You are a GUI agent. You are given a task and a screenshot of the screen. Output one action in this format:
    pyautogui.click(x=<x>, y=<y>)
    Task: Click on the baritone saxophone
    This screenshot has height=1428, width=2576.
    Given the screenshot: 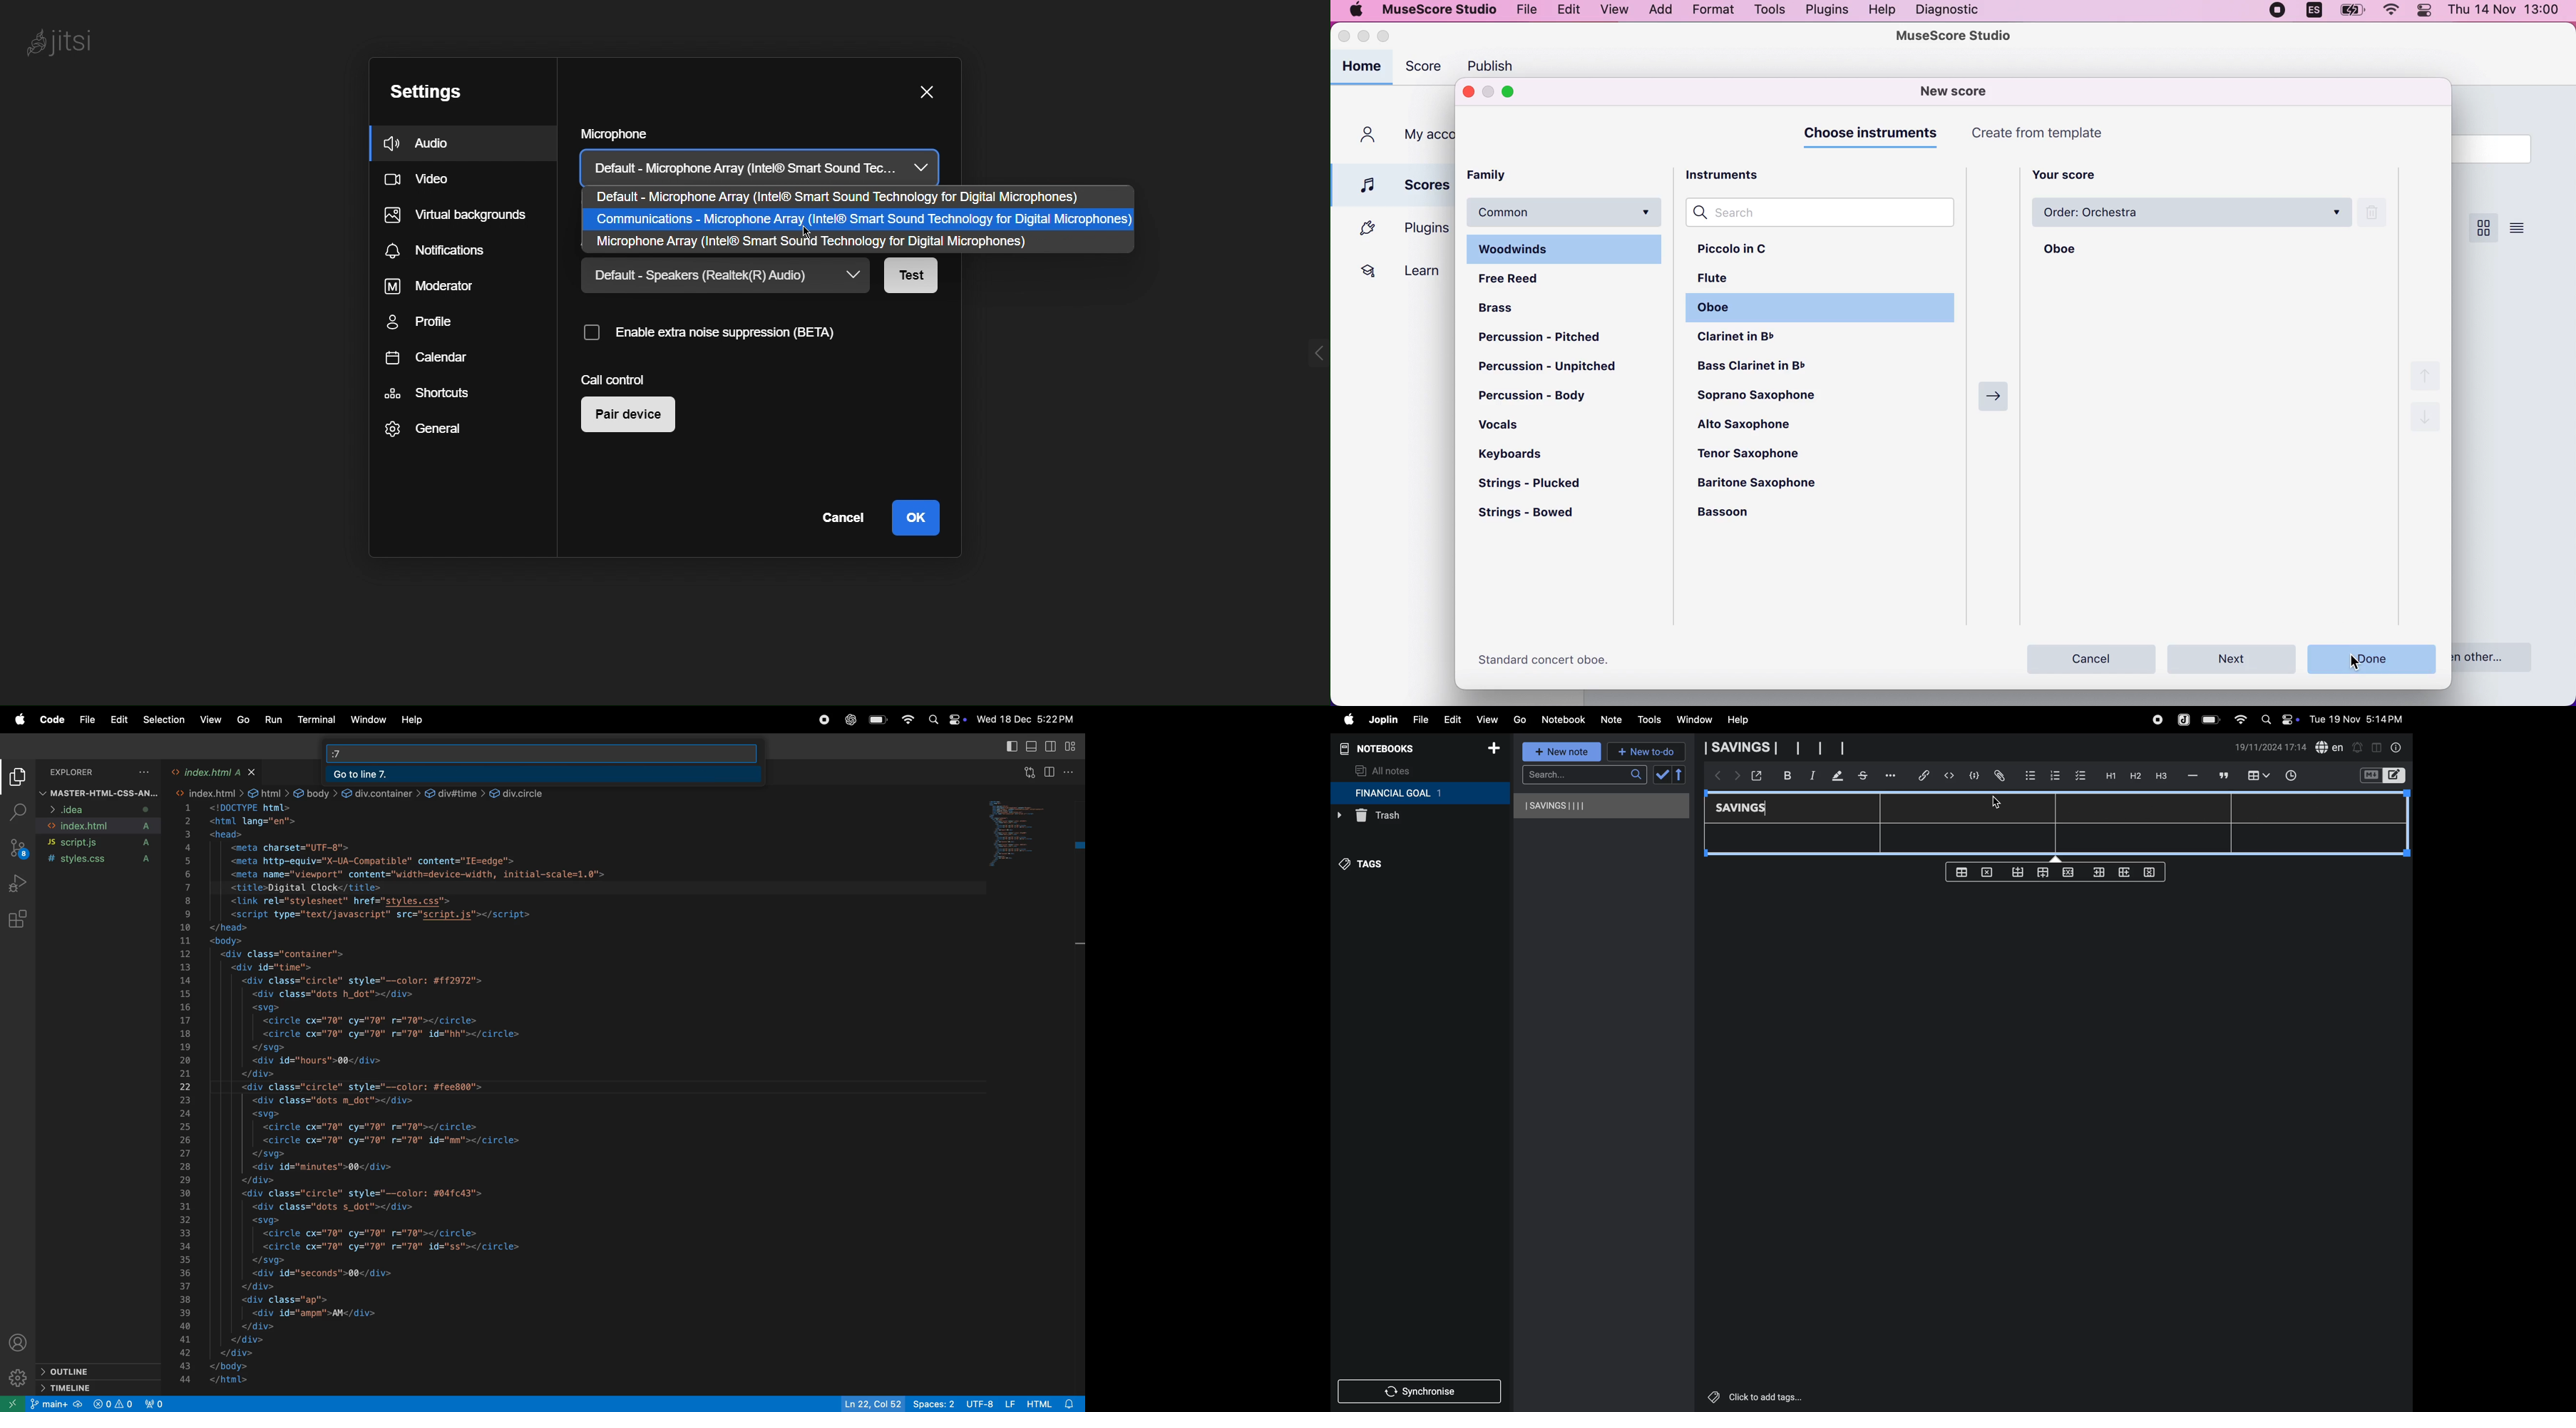 What is the action you would take?
    pyautogui.click(x=1768, y=483)
    